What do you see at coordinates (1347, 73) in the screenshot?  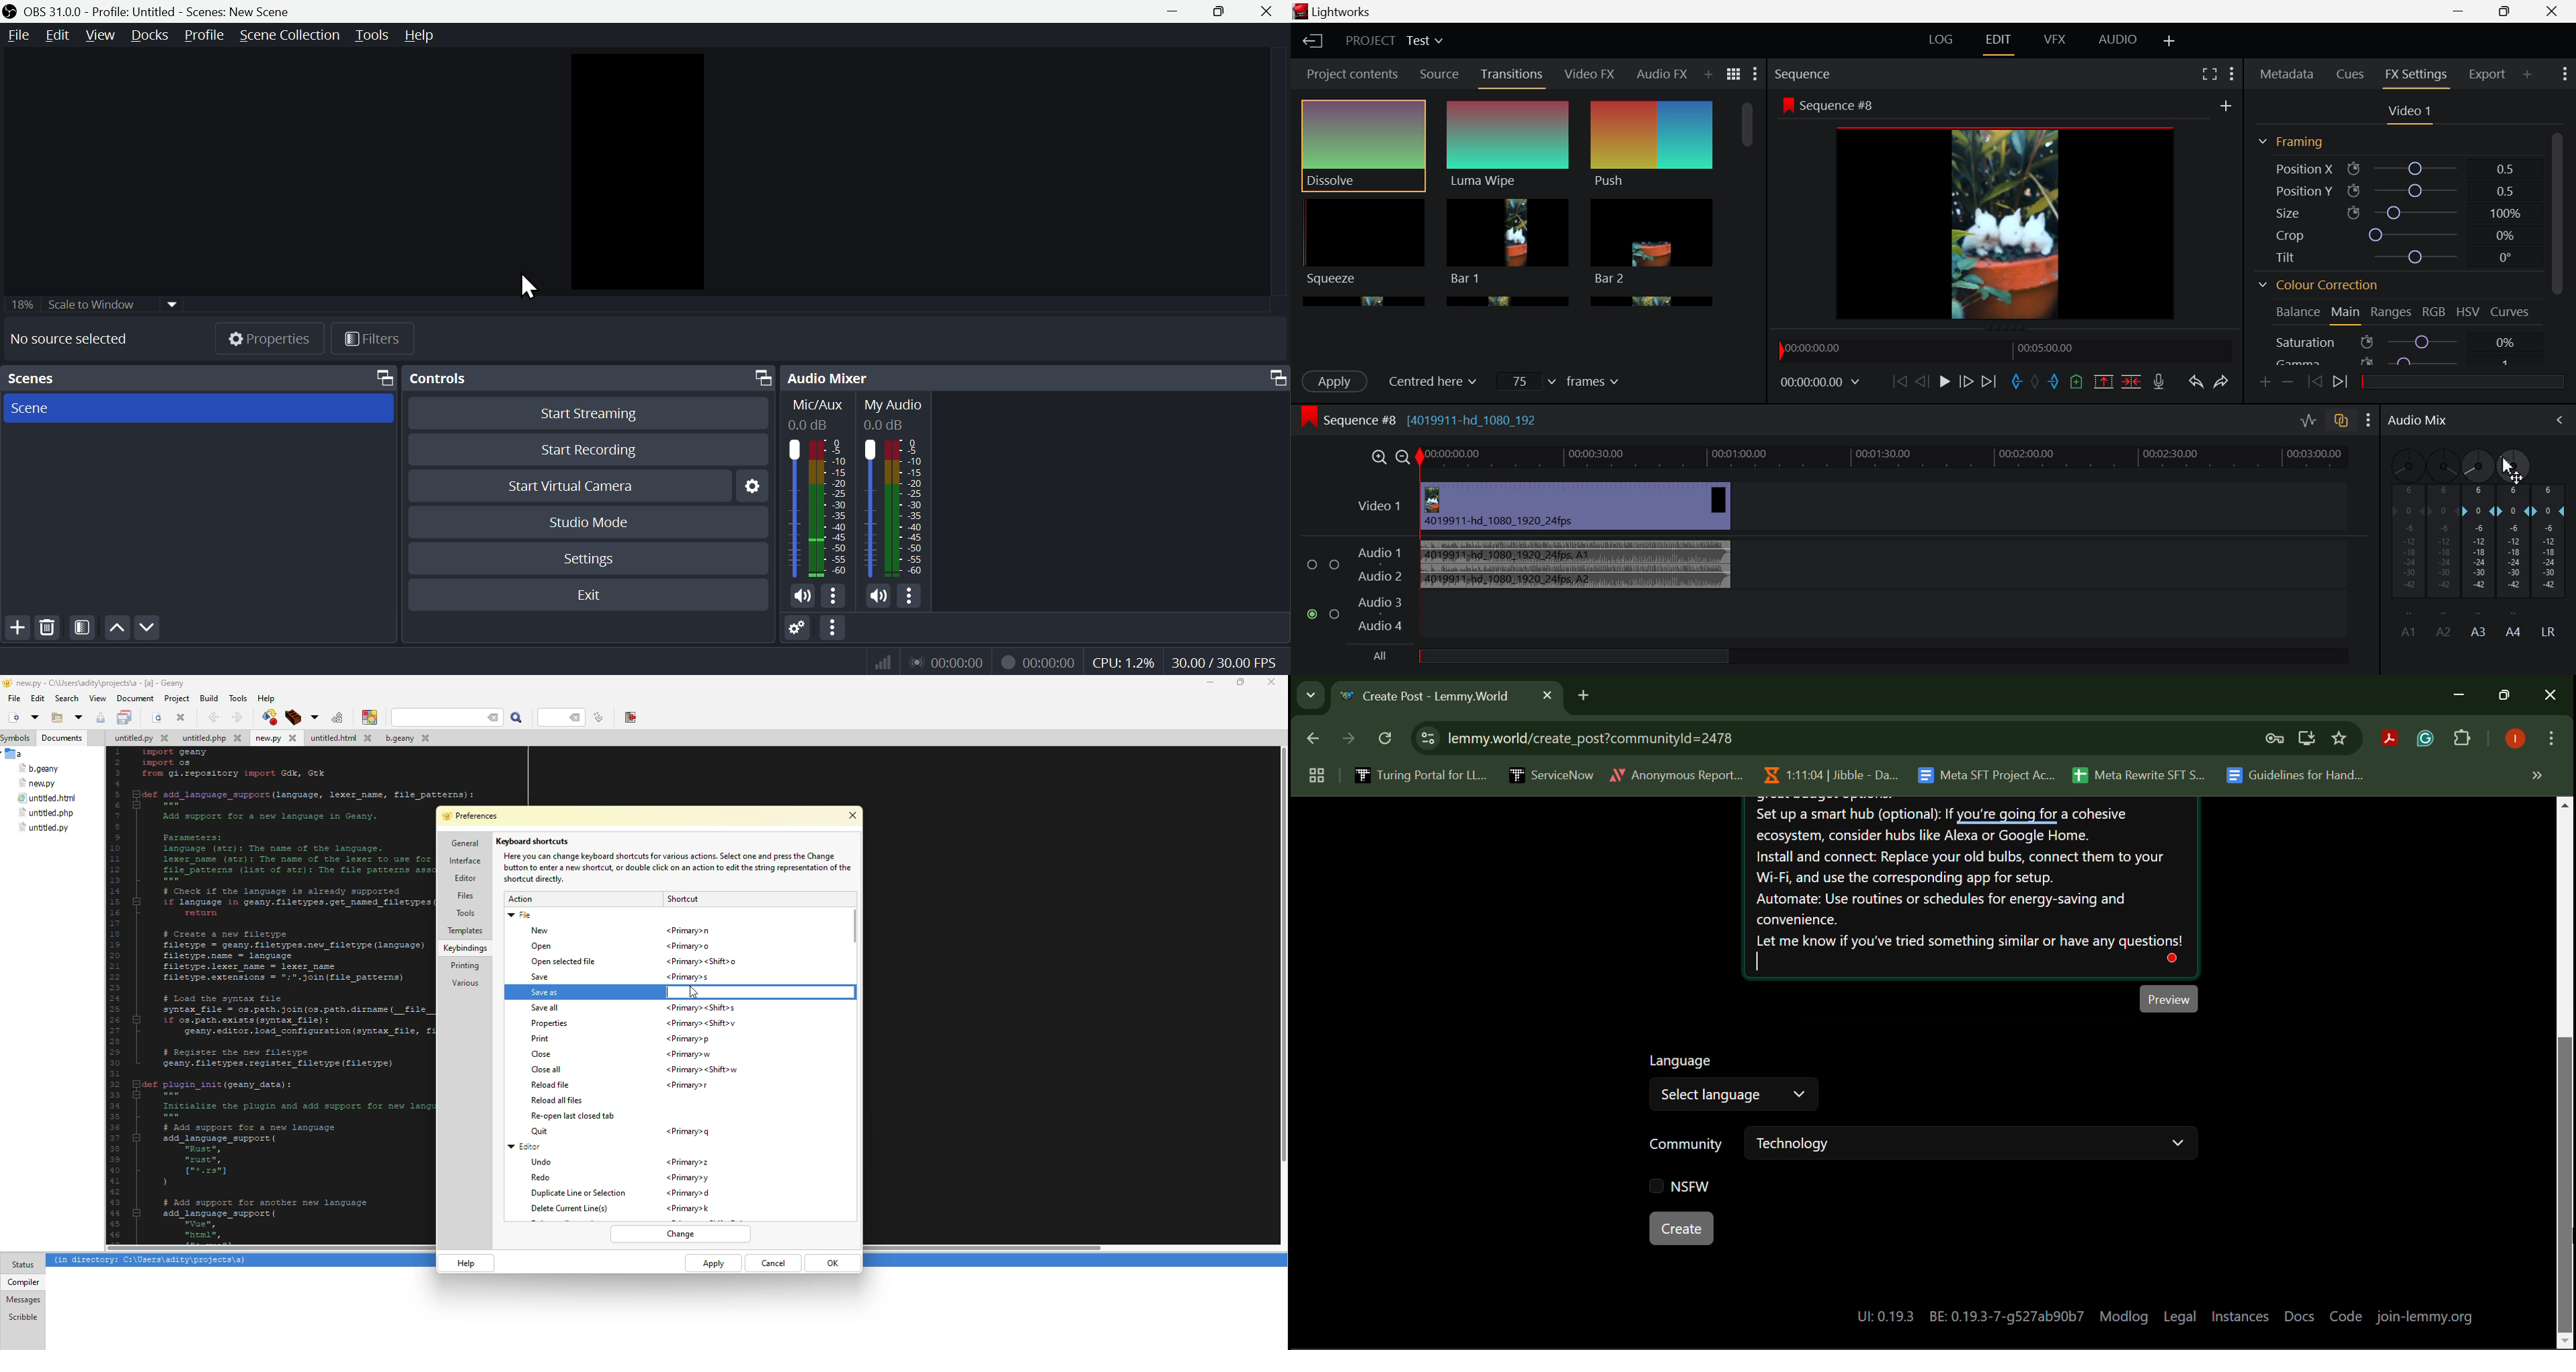 I see `Project contents` at bounding box center [1347, 73].